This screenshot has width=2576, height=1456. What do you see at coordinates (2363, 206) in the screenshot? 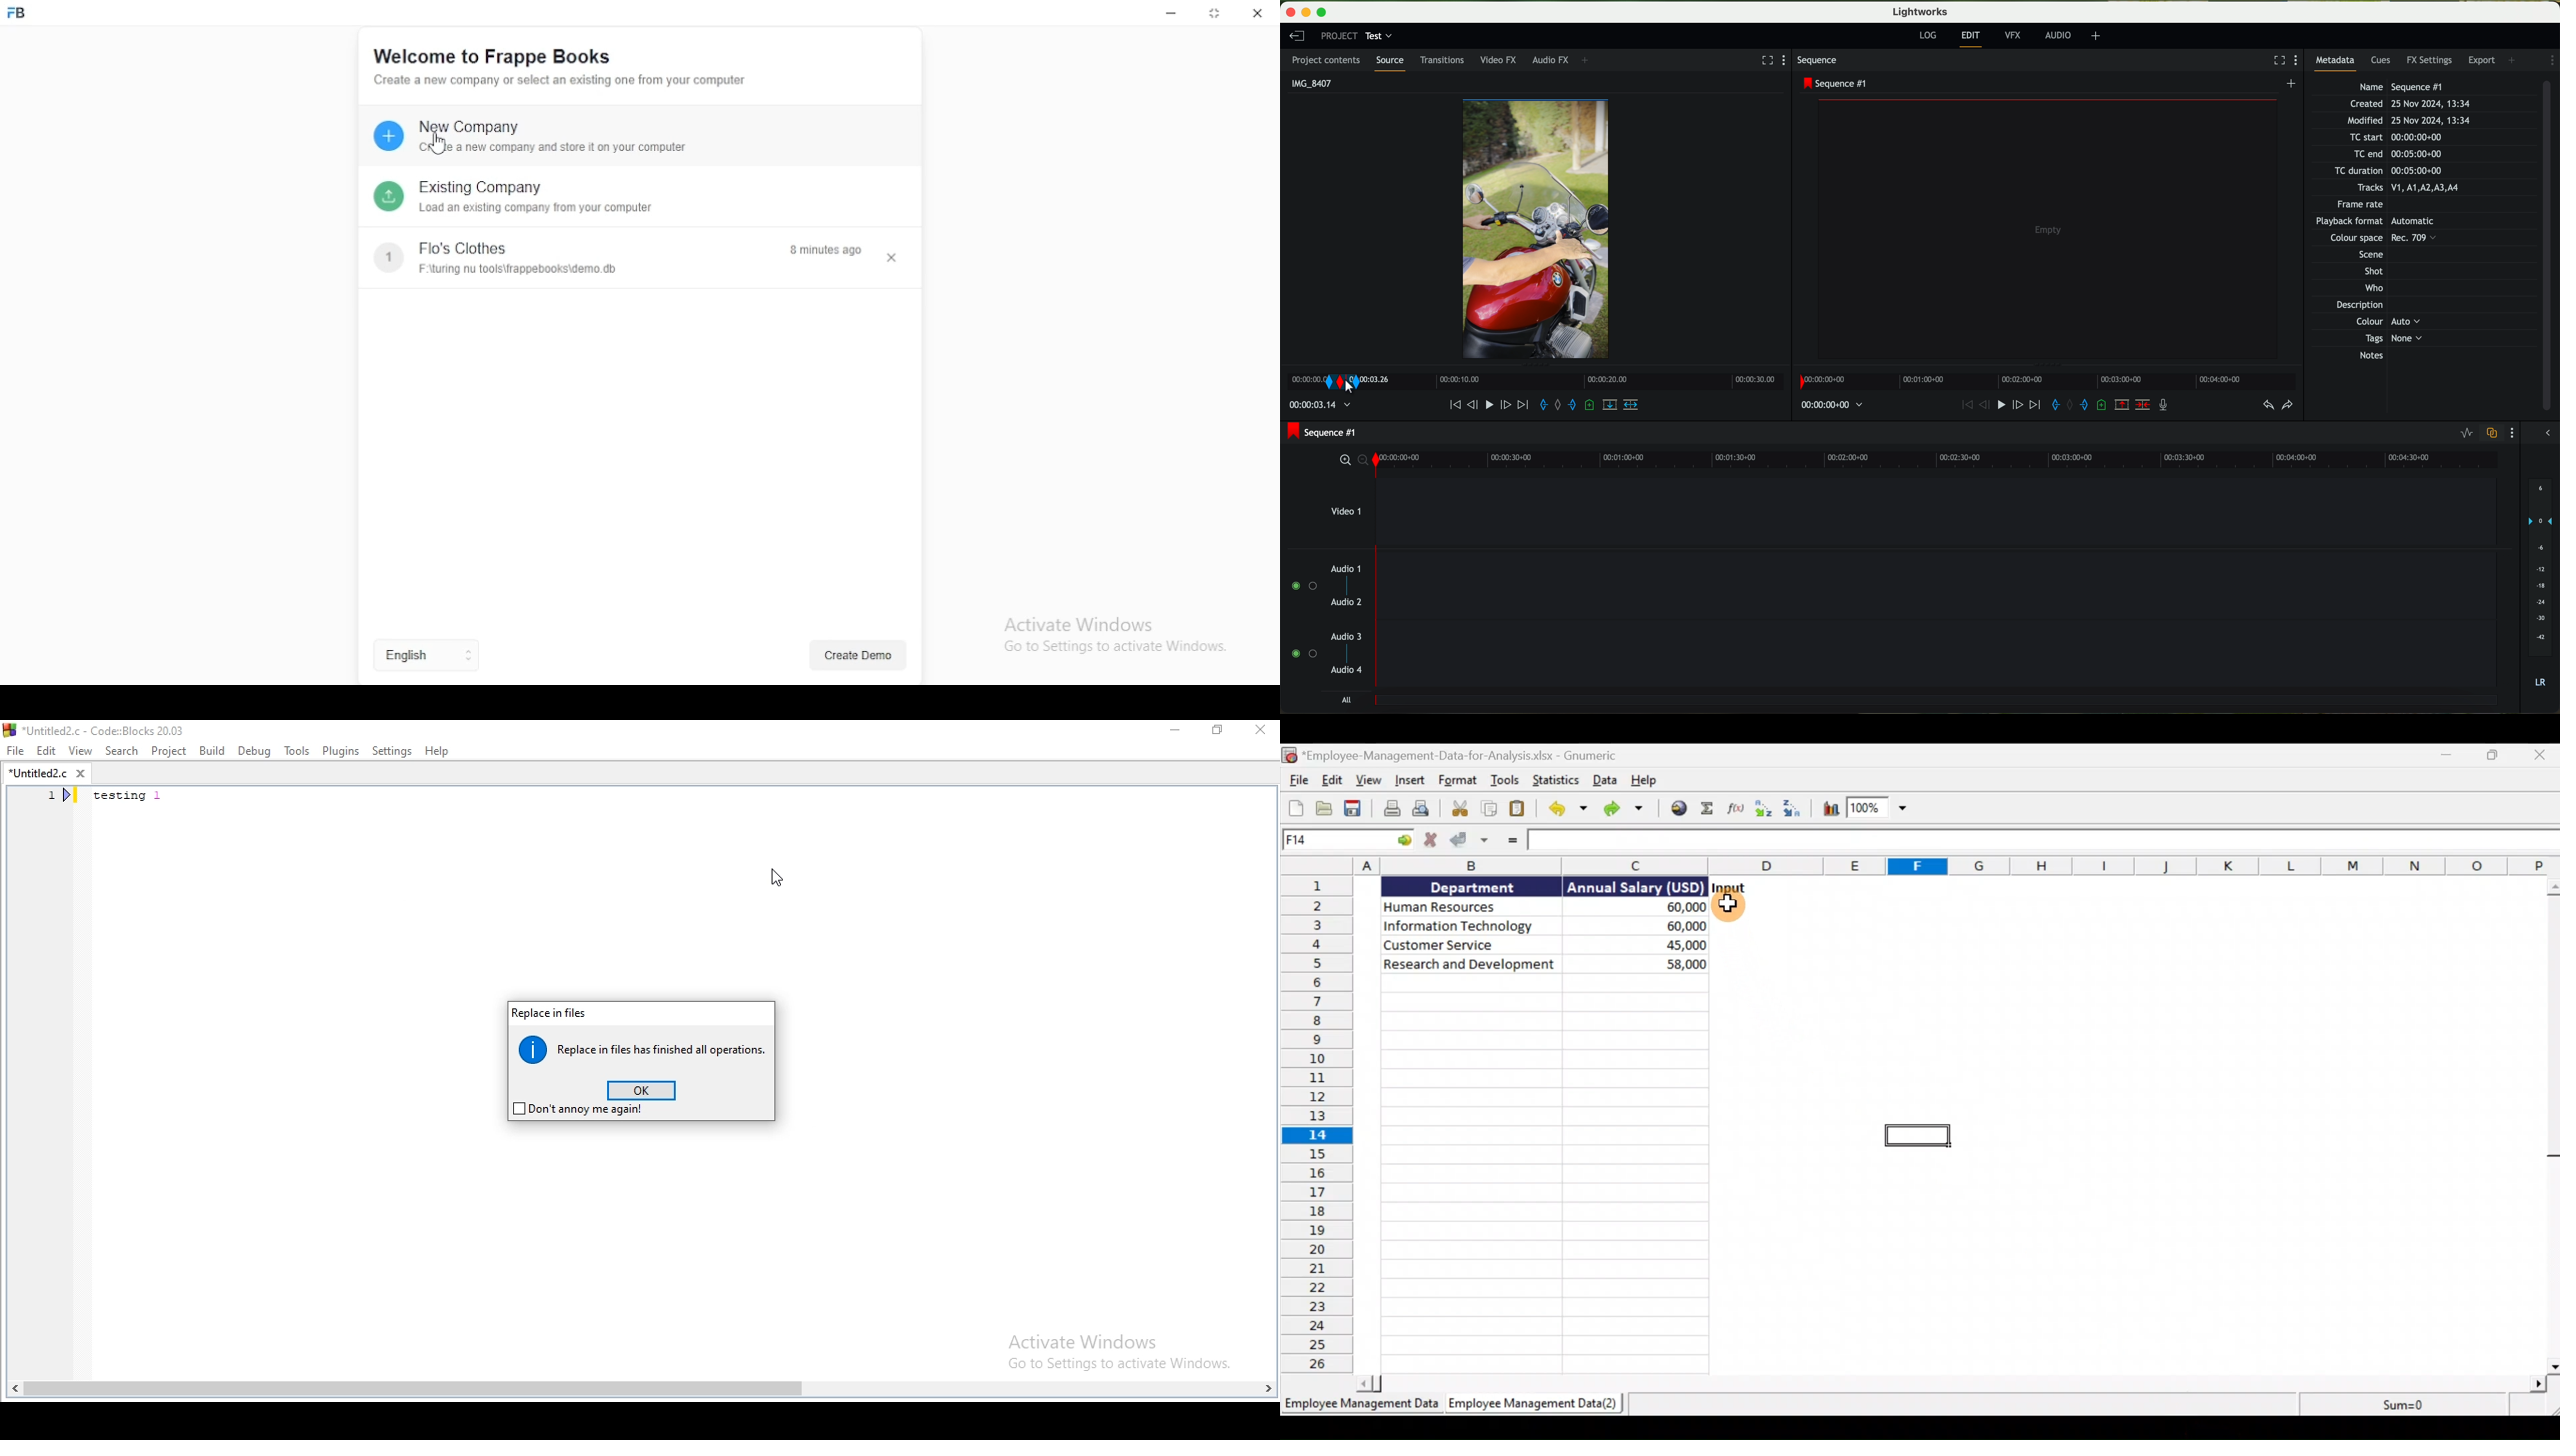
I see `Frame rate` at bounding box center [2363, 206].